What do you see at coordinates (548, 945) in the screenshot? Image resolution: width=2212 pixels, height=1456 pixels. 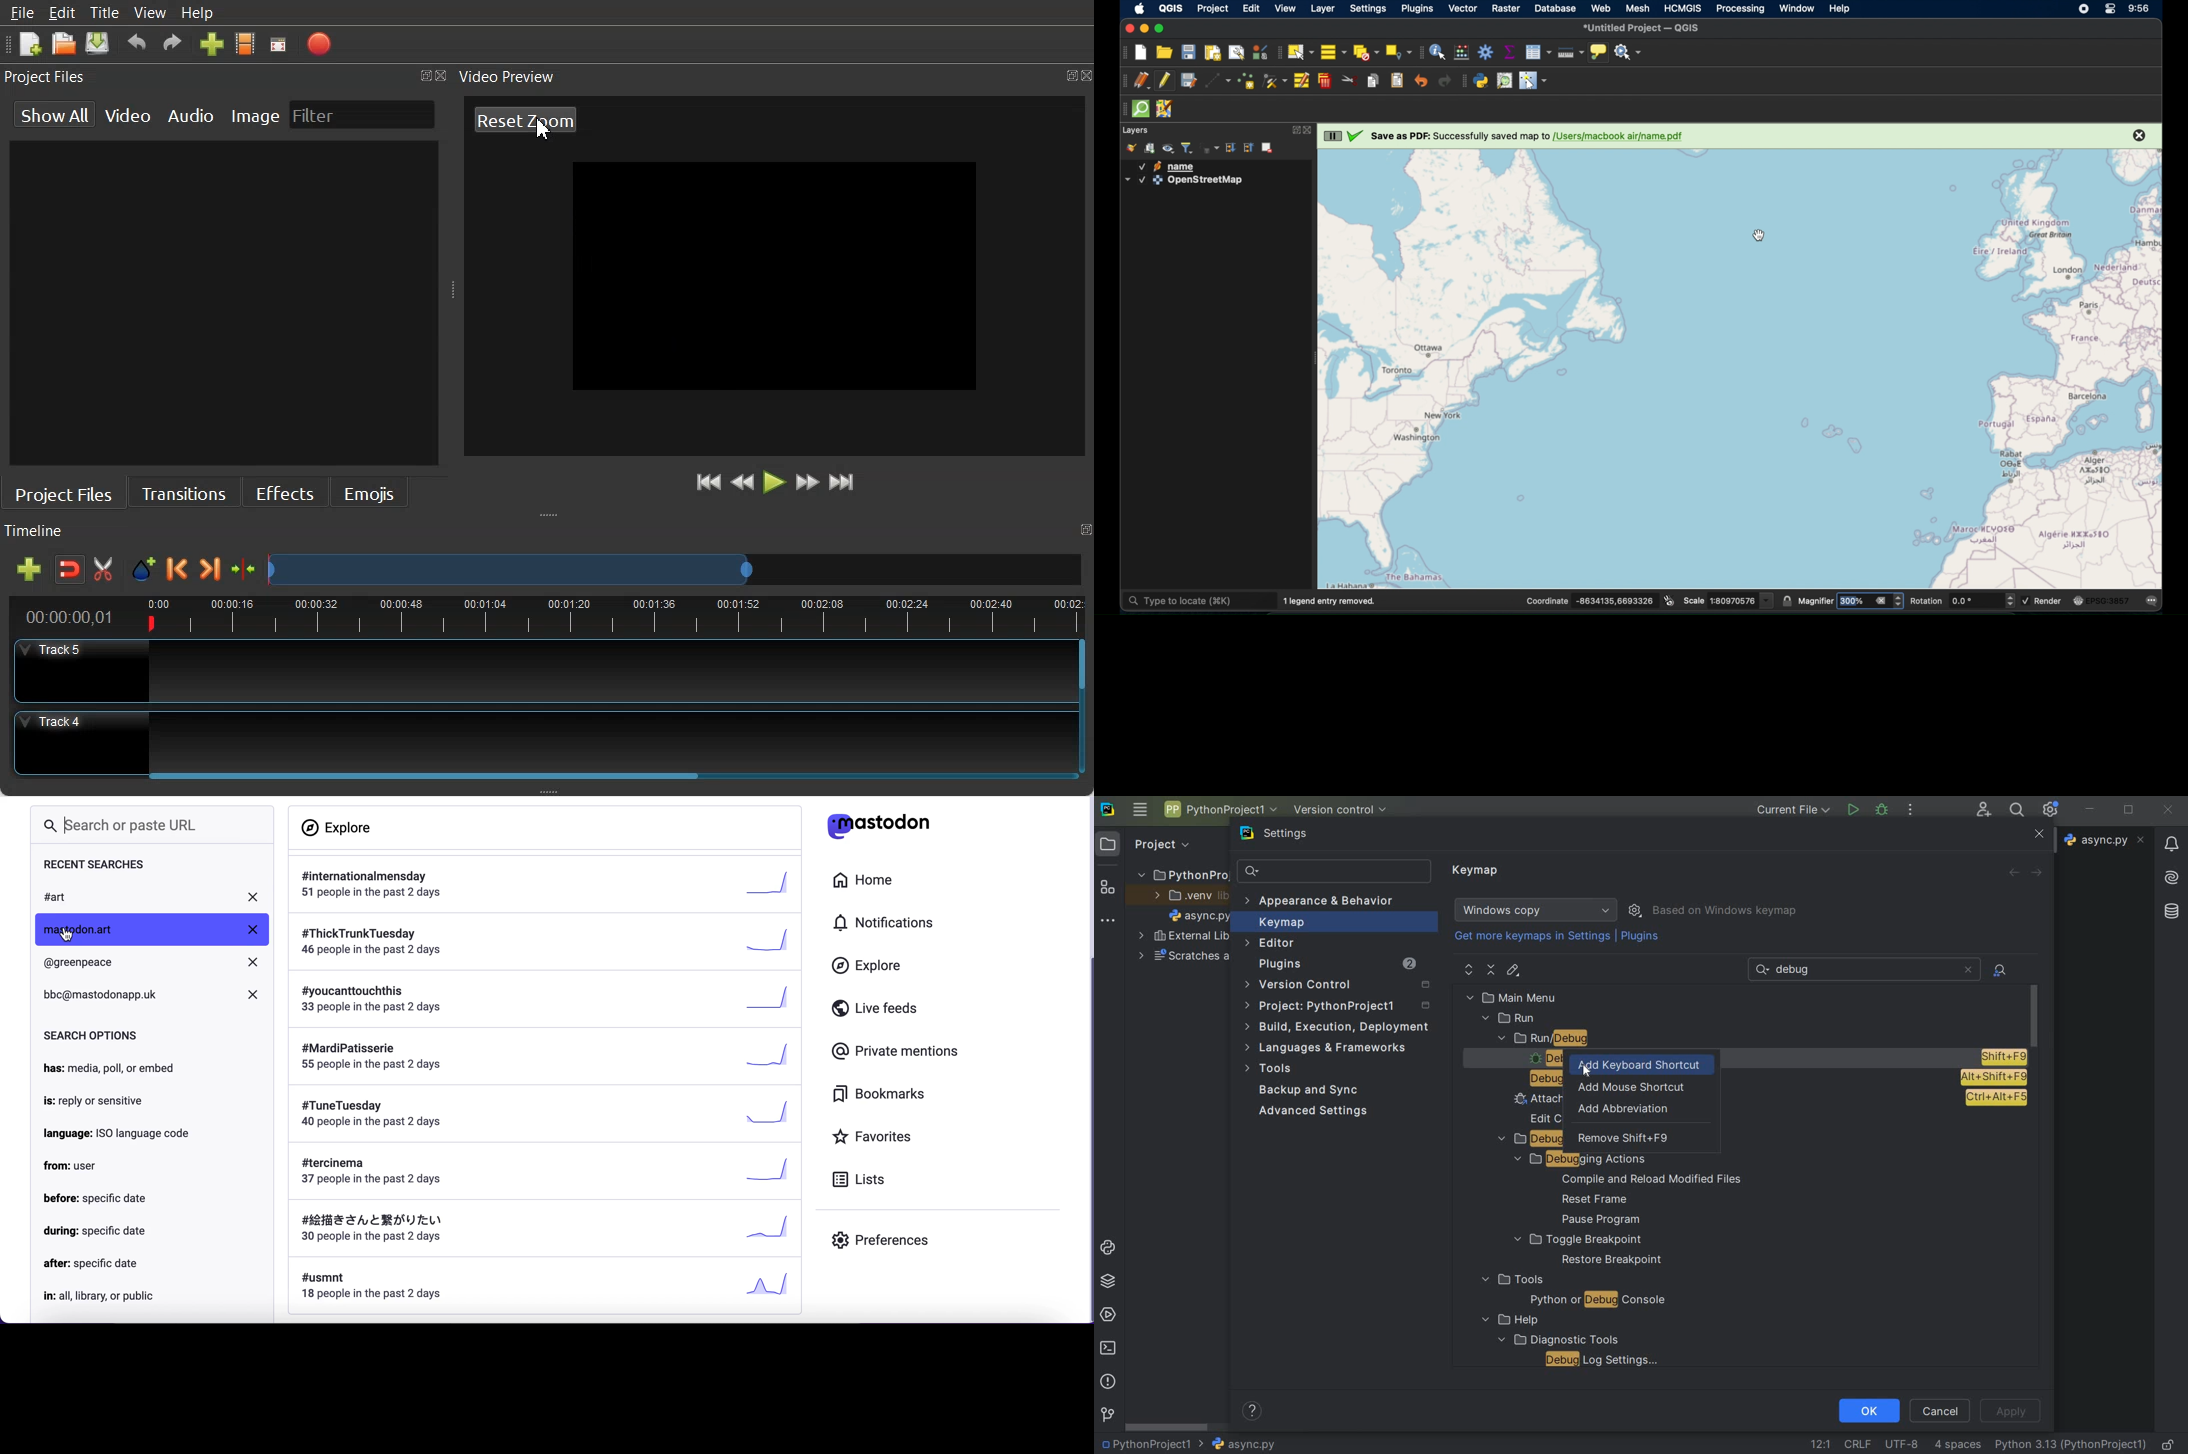 I see `#ThickTrunkTuesday` at bounding box center [548, 945].